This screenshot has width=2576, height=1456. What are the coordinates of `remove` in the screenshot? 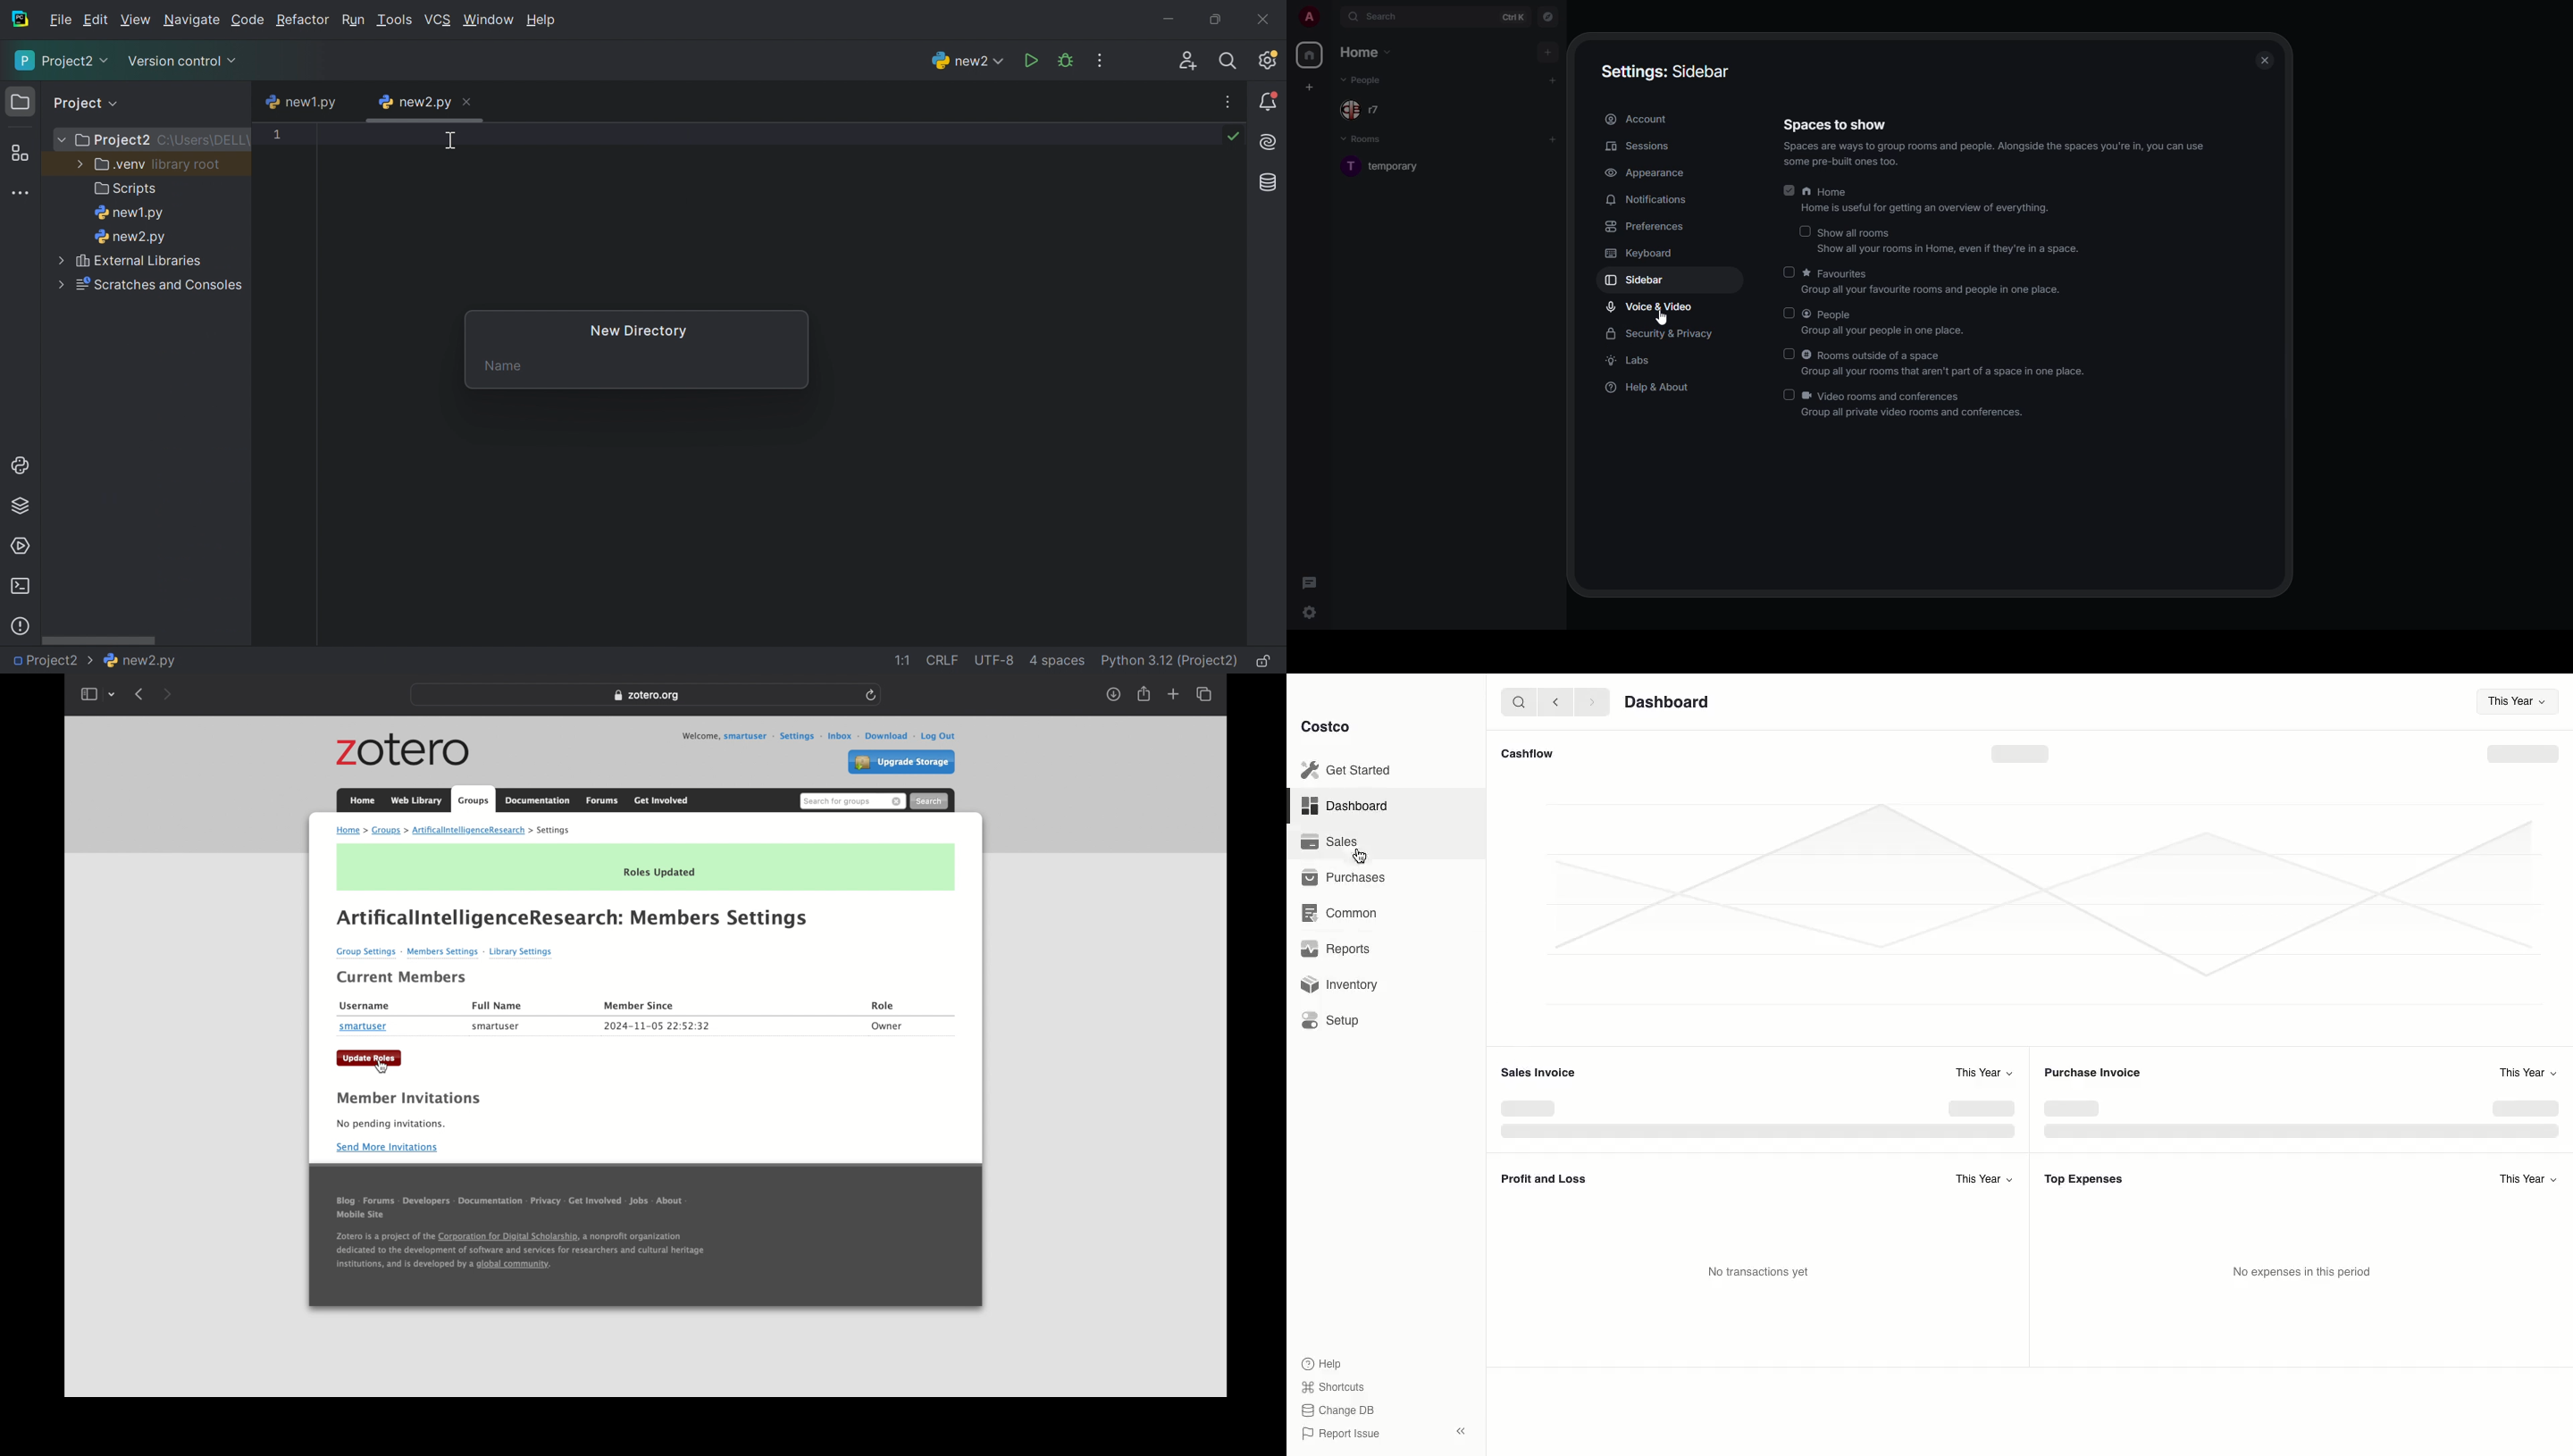 It's located at (897, 802).